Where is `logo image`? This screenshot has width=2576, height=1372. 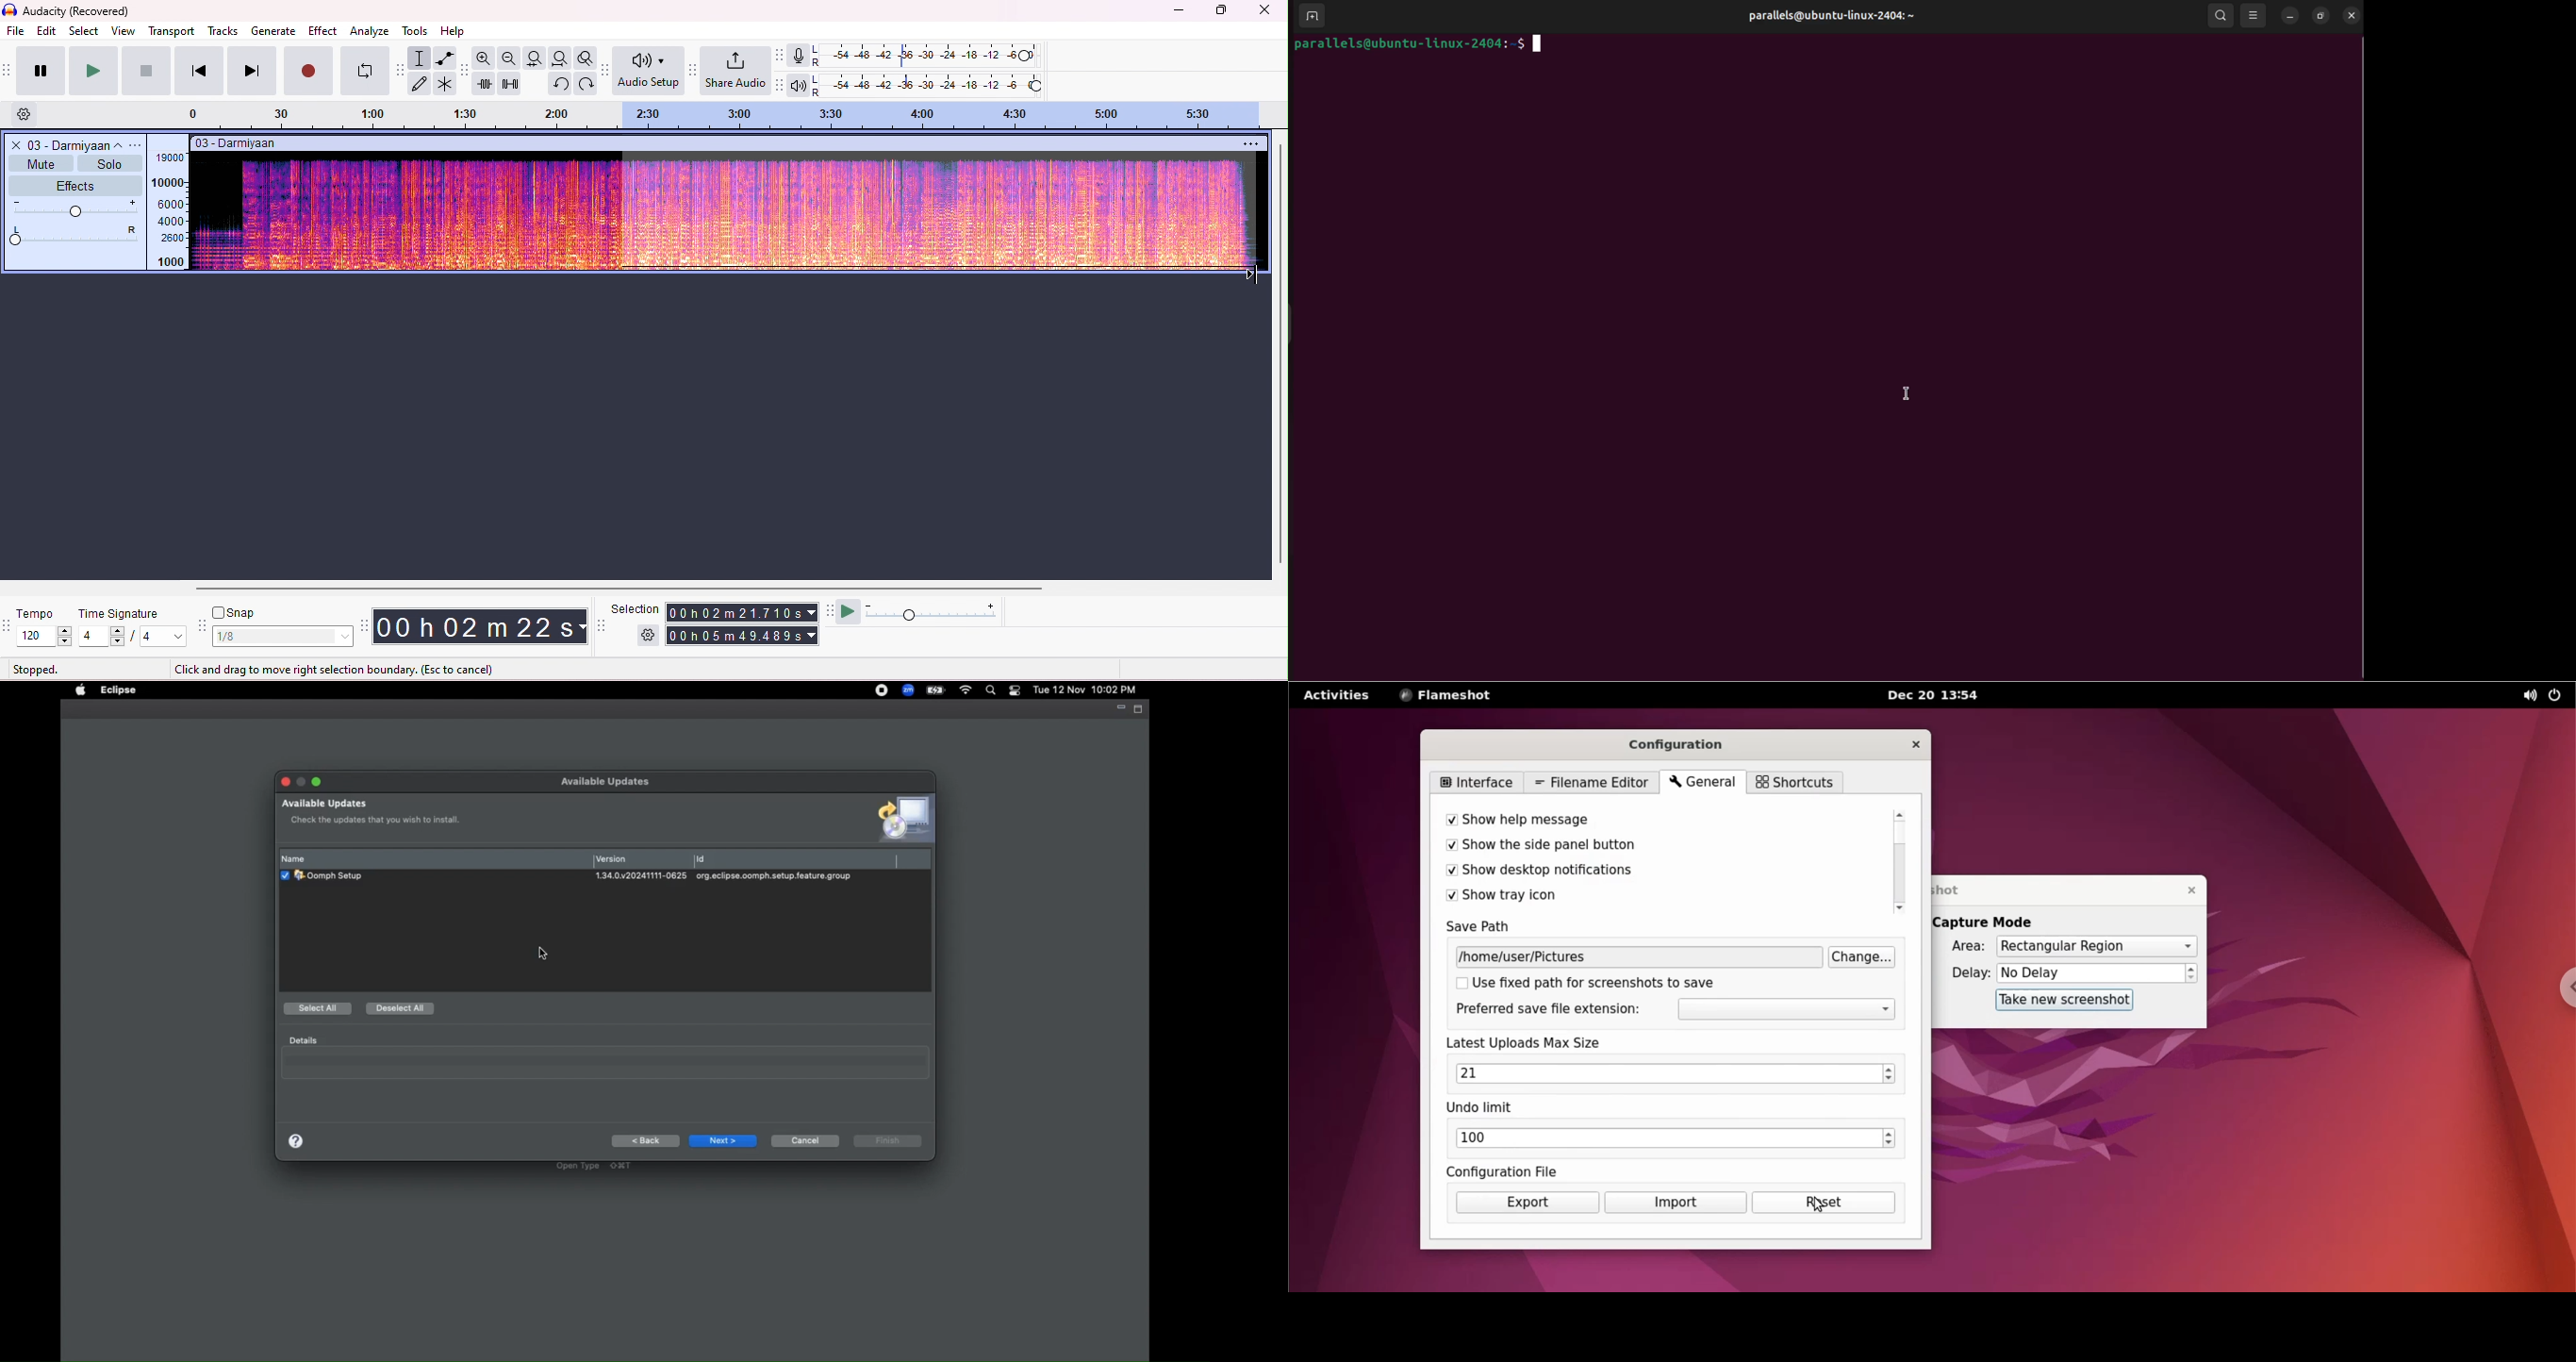
logo image is located at coordinates (898, 820).